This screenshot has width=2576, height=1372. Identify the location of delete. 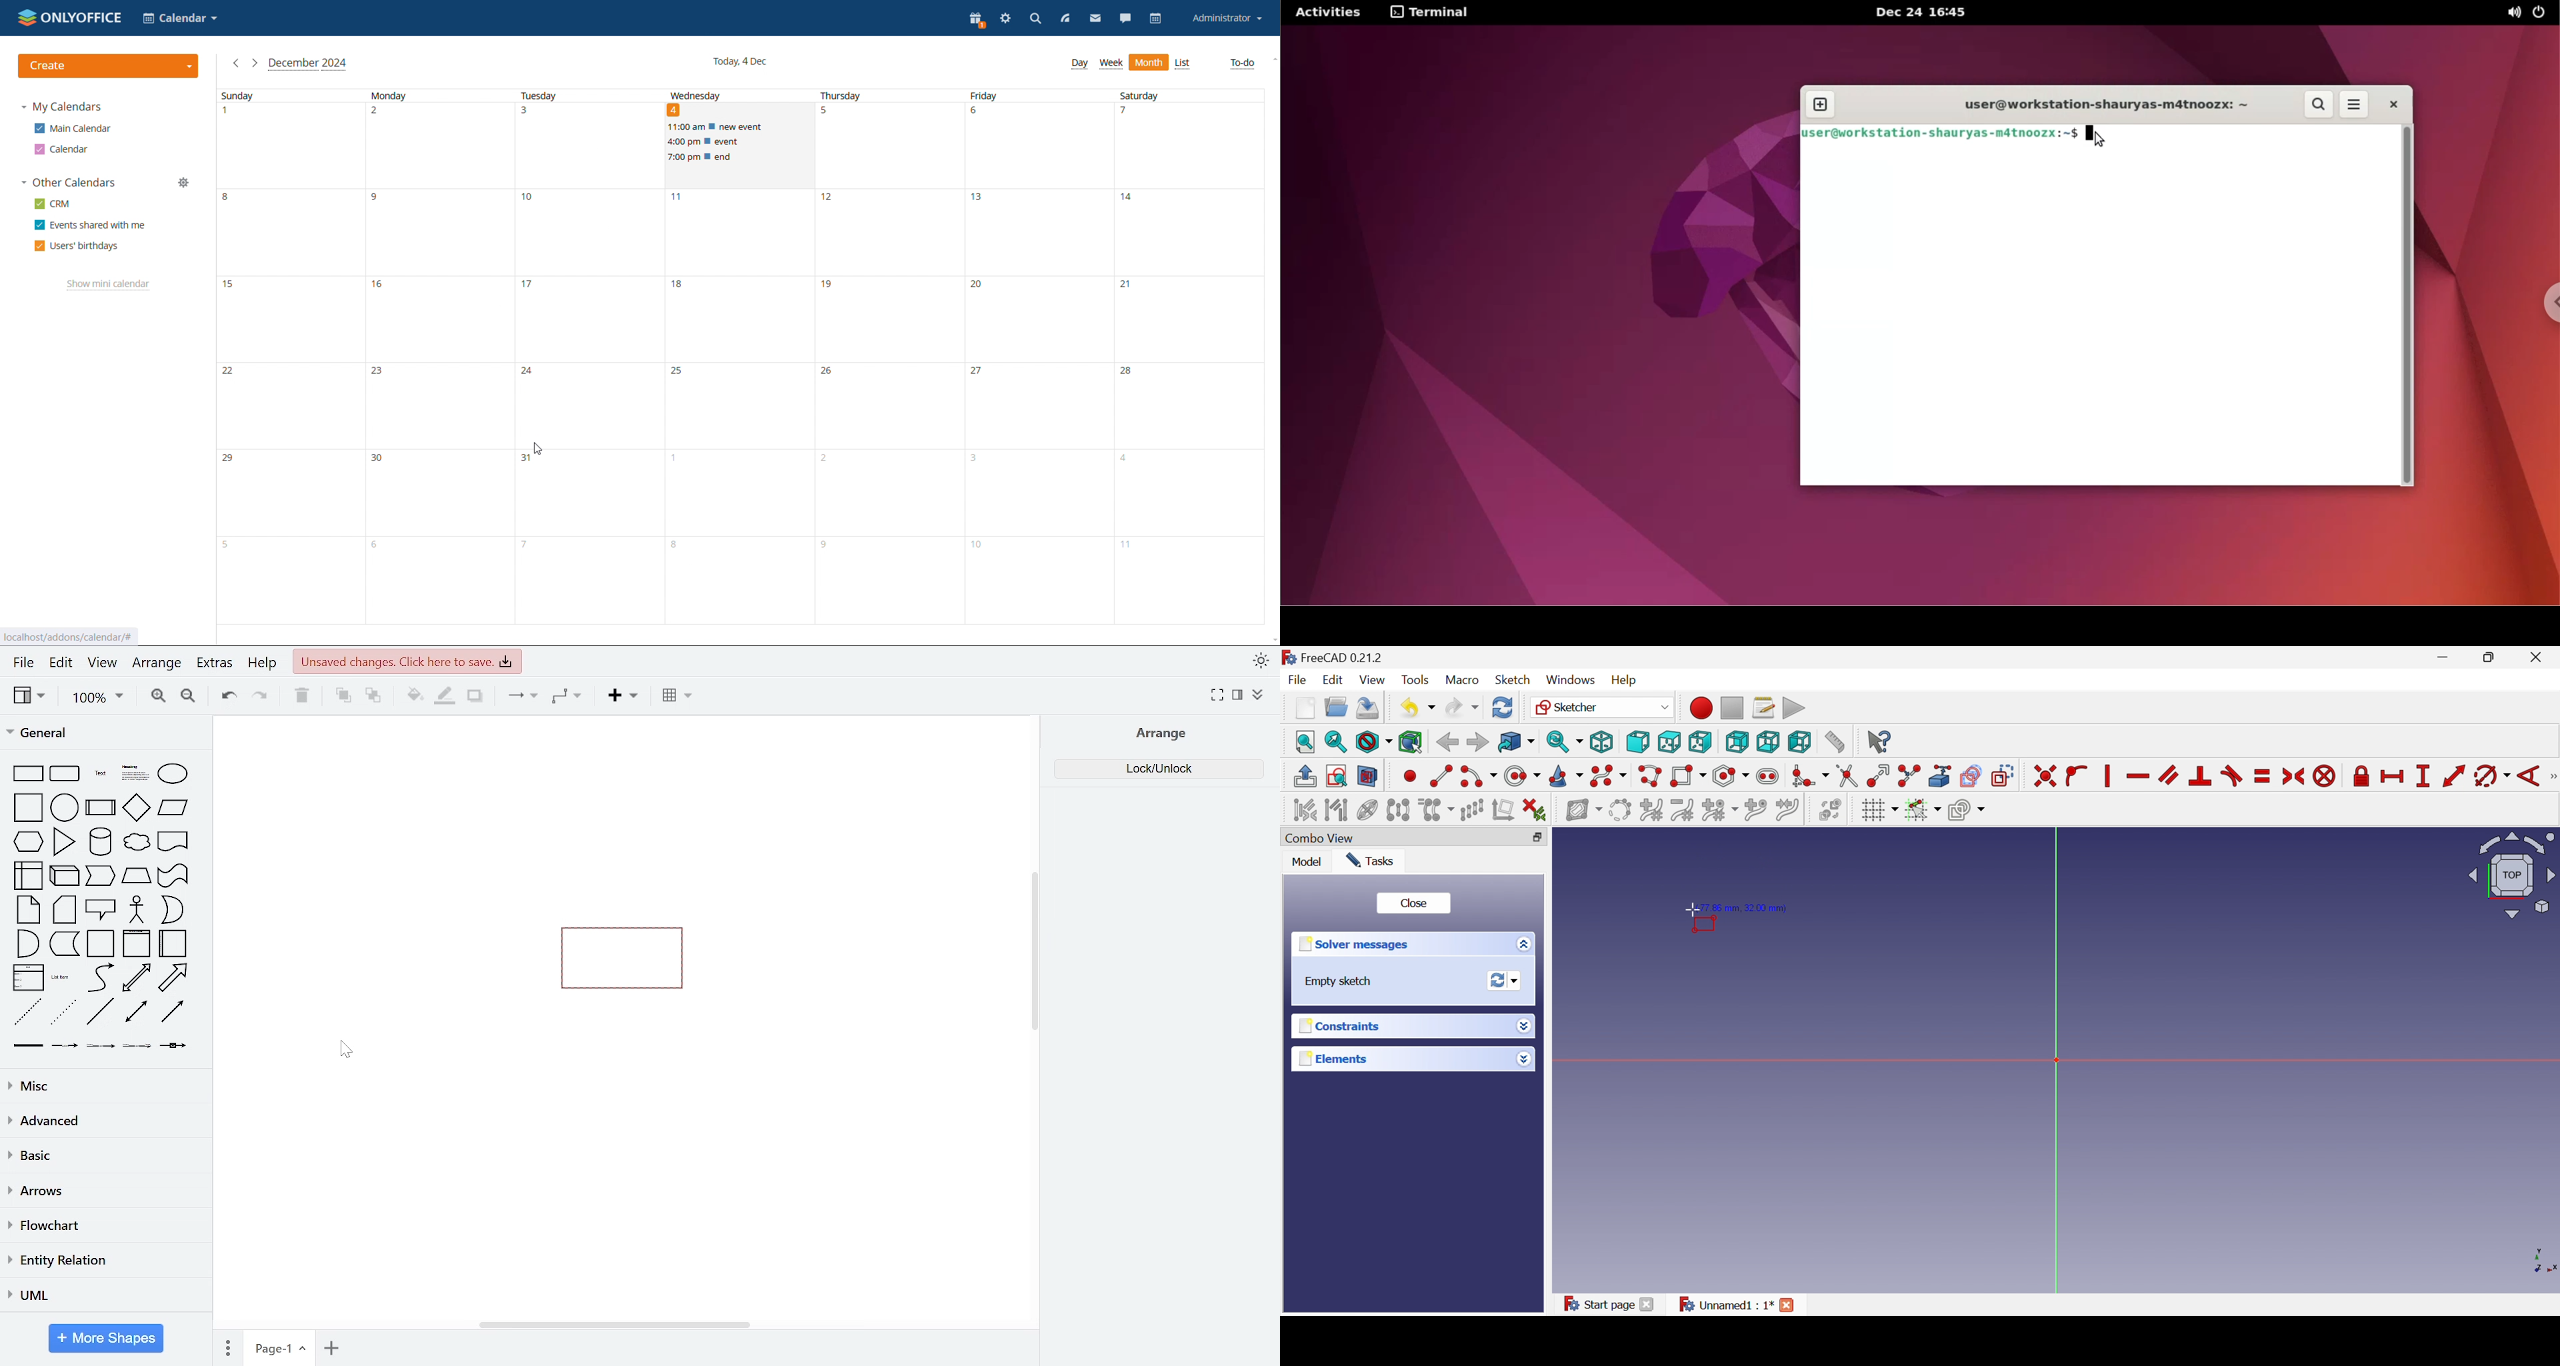
(300, 696).